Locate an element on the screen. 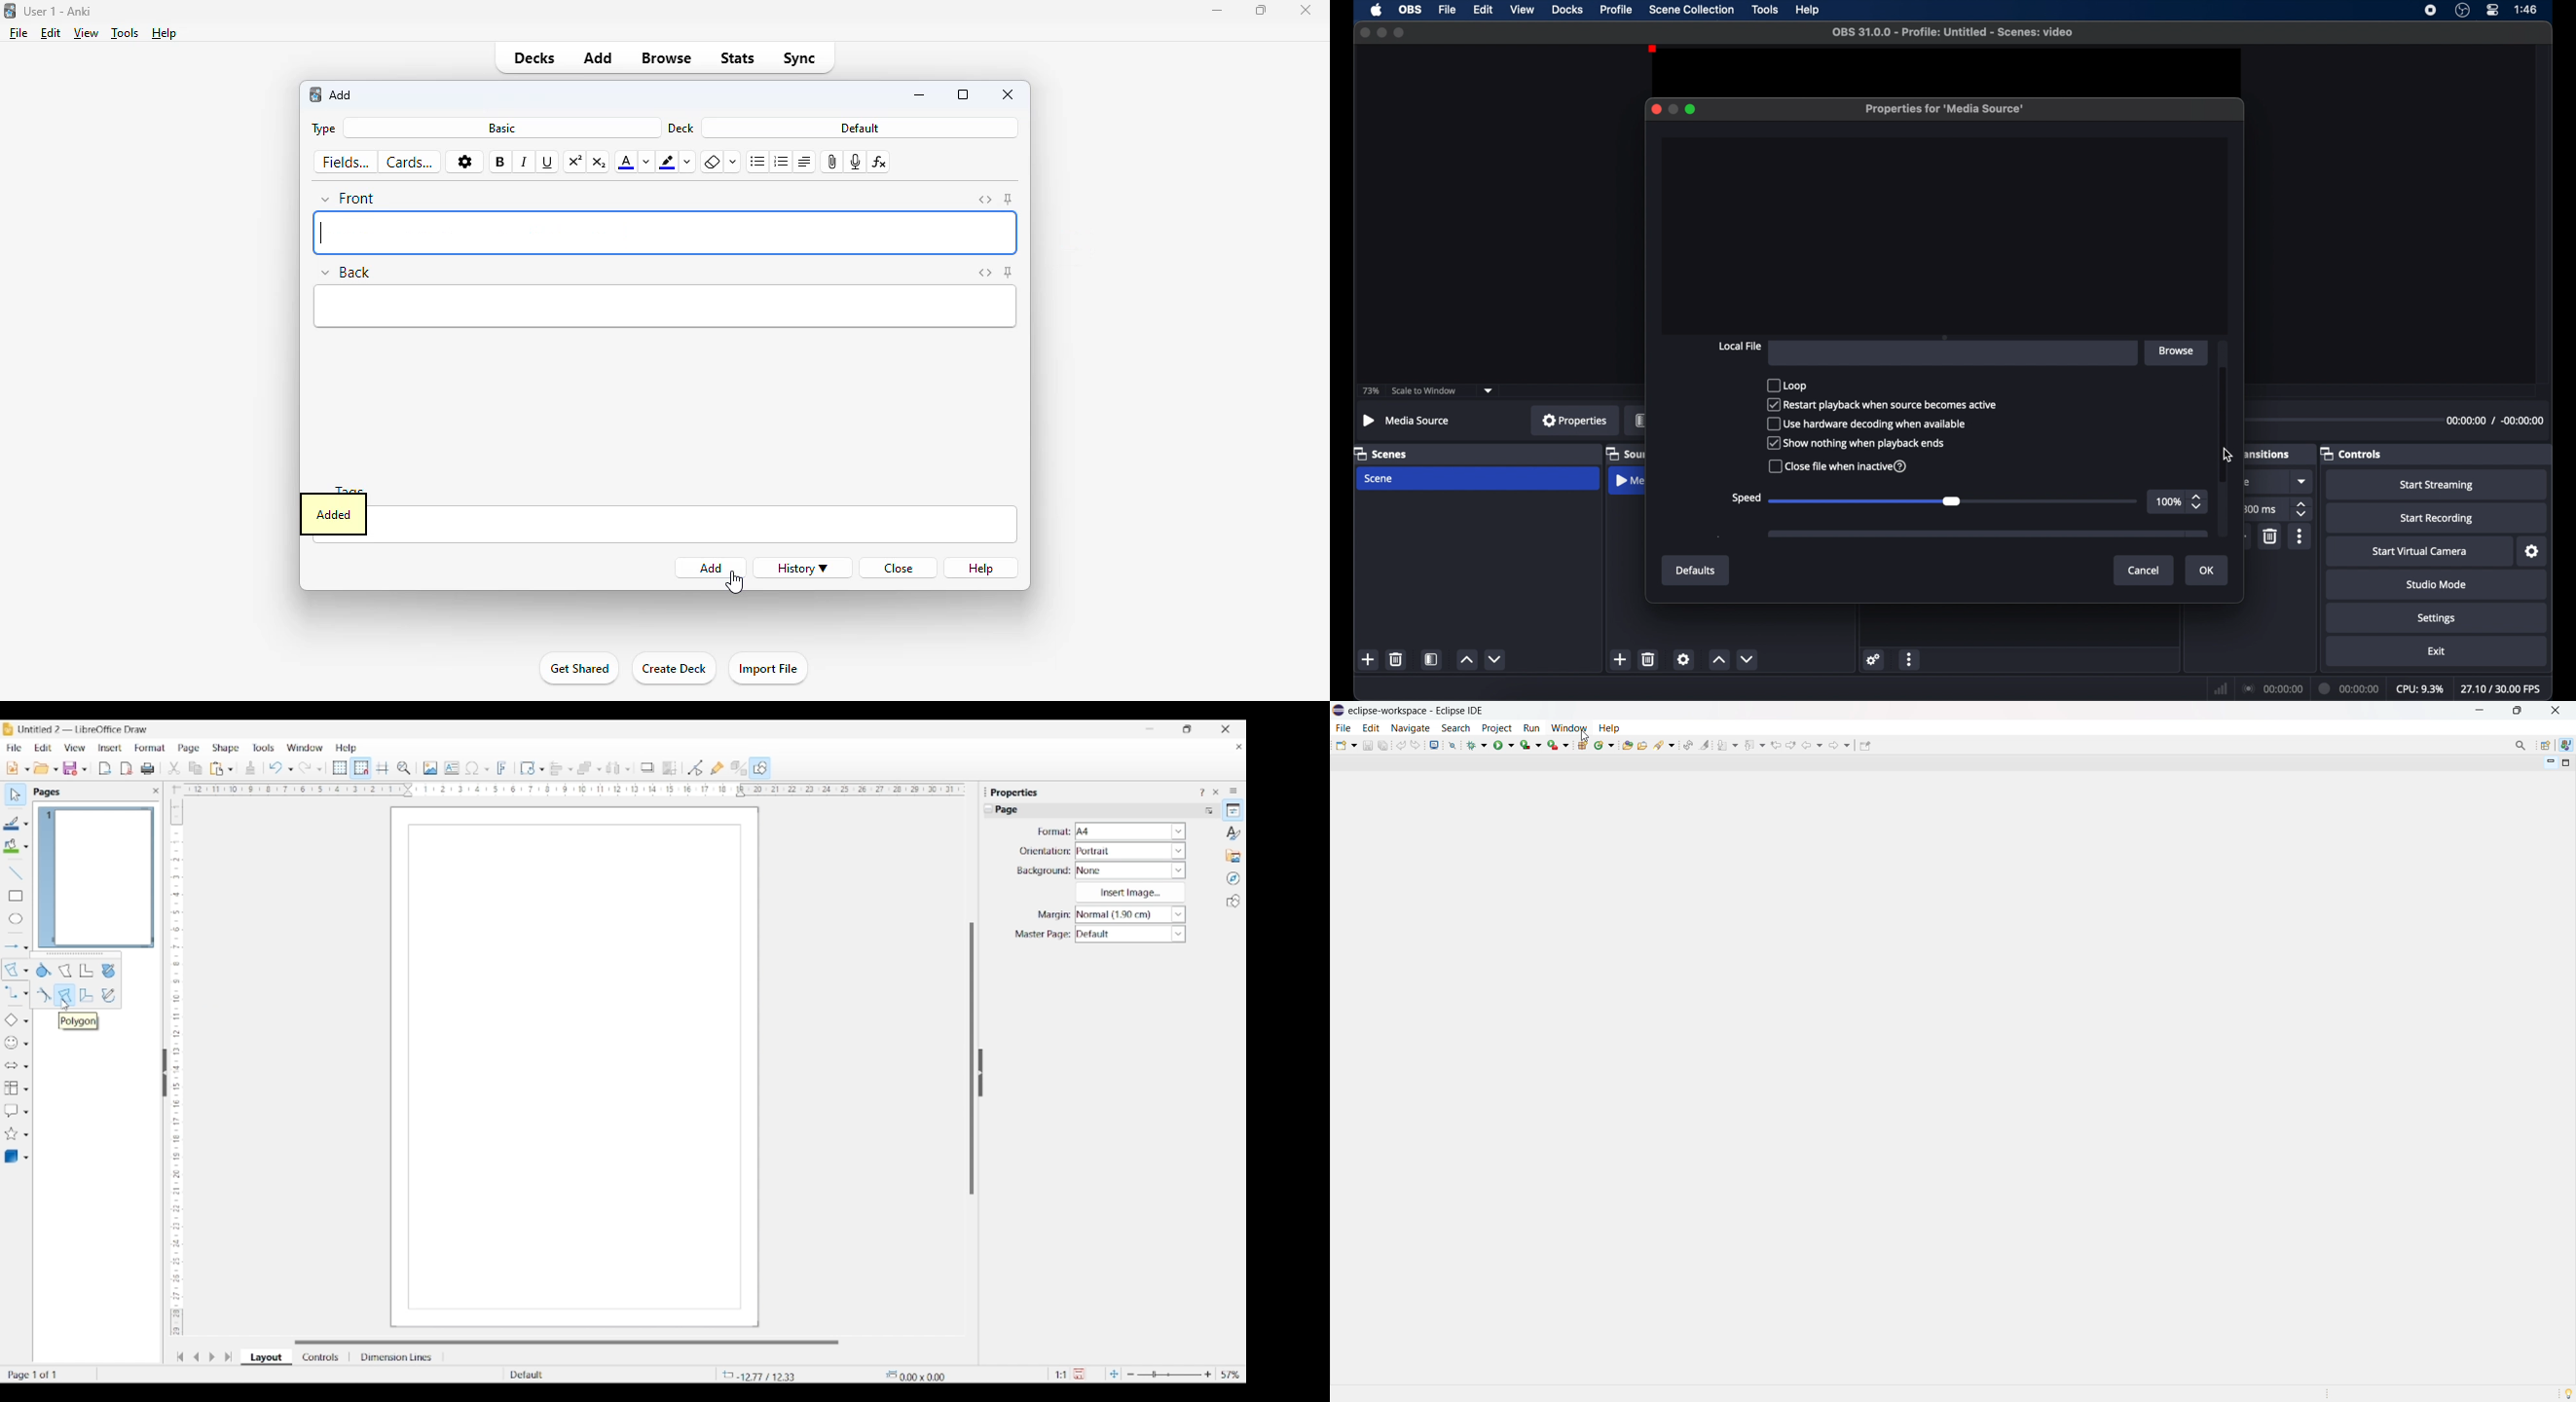 The height and width of the screenshot is (1428, 2576). Selected alignment is located at coordinates (556, 767).